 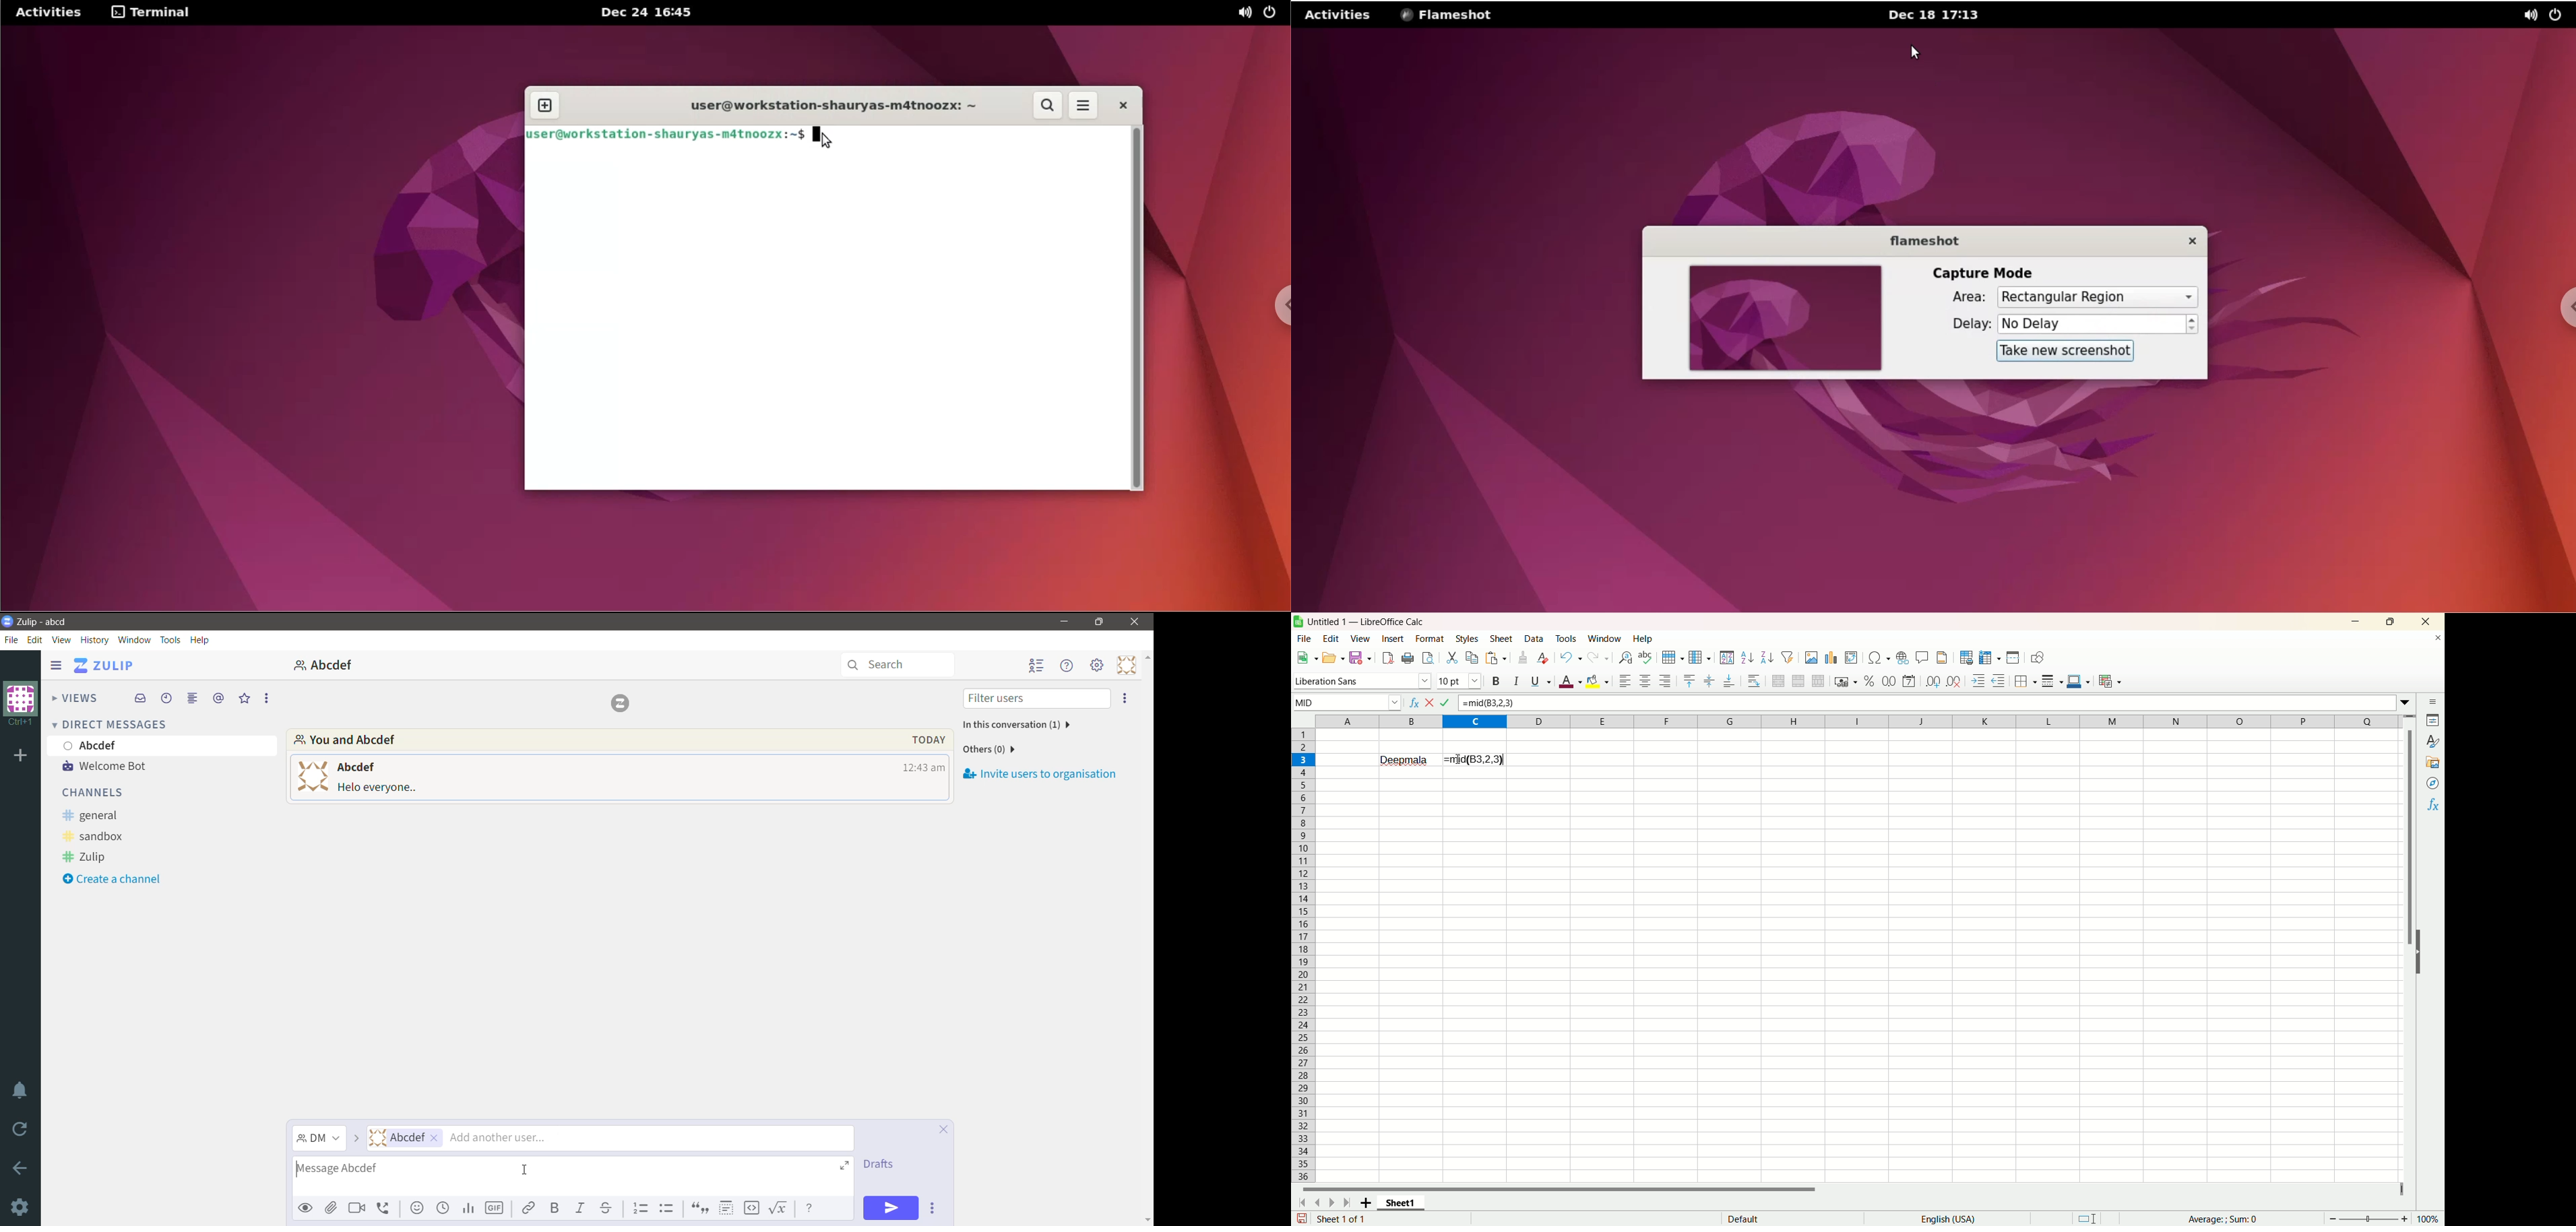 I want to click on first sheet, so click(x=1301, y=1204).